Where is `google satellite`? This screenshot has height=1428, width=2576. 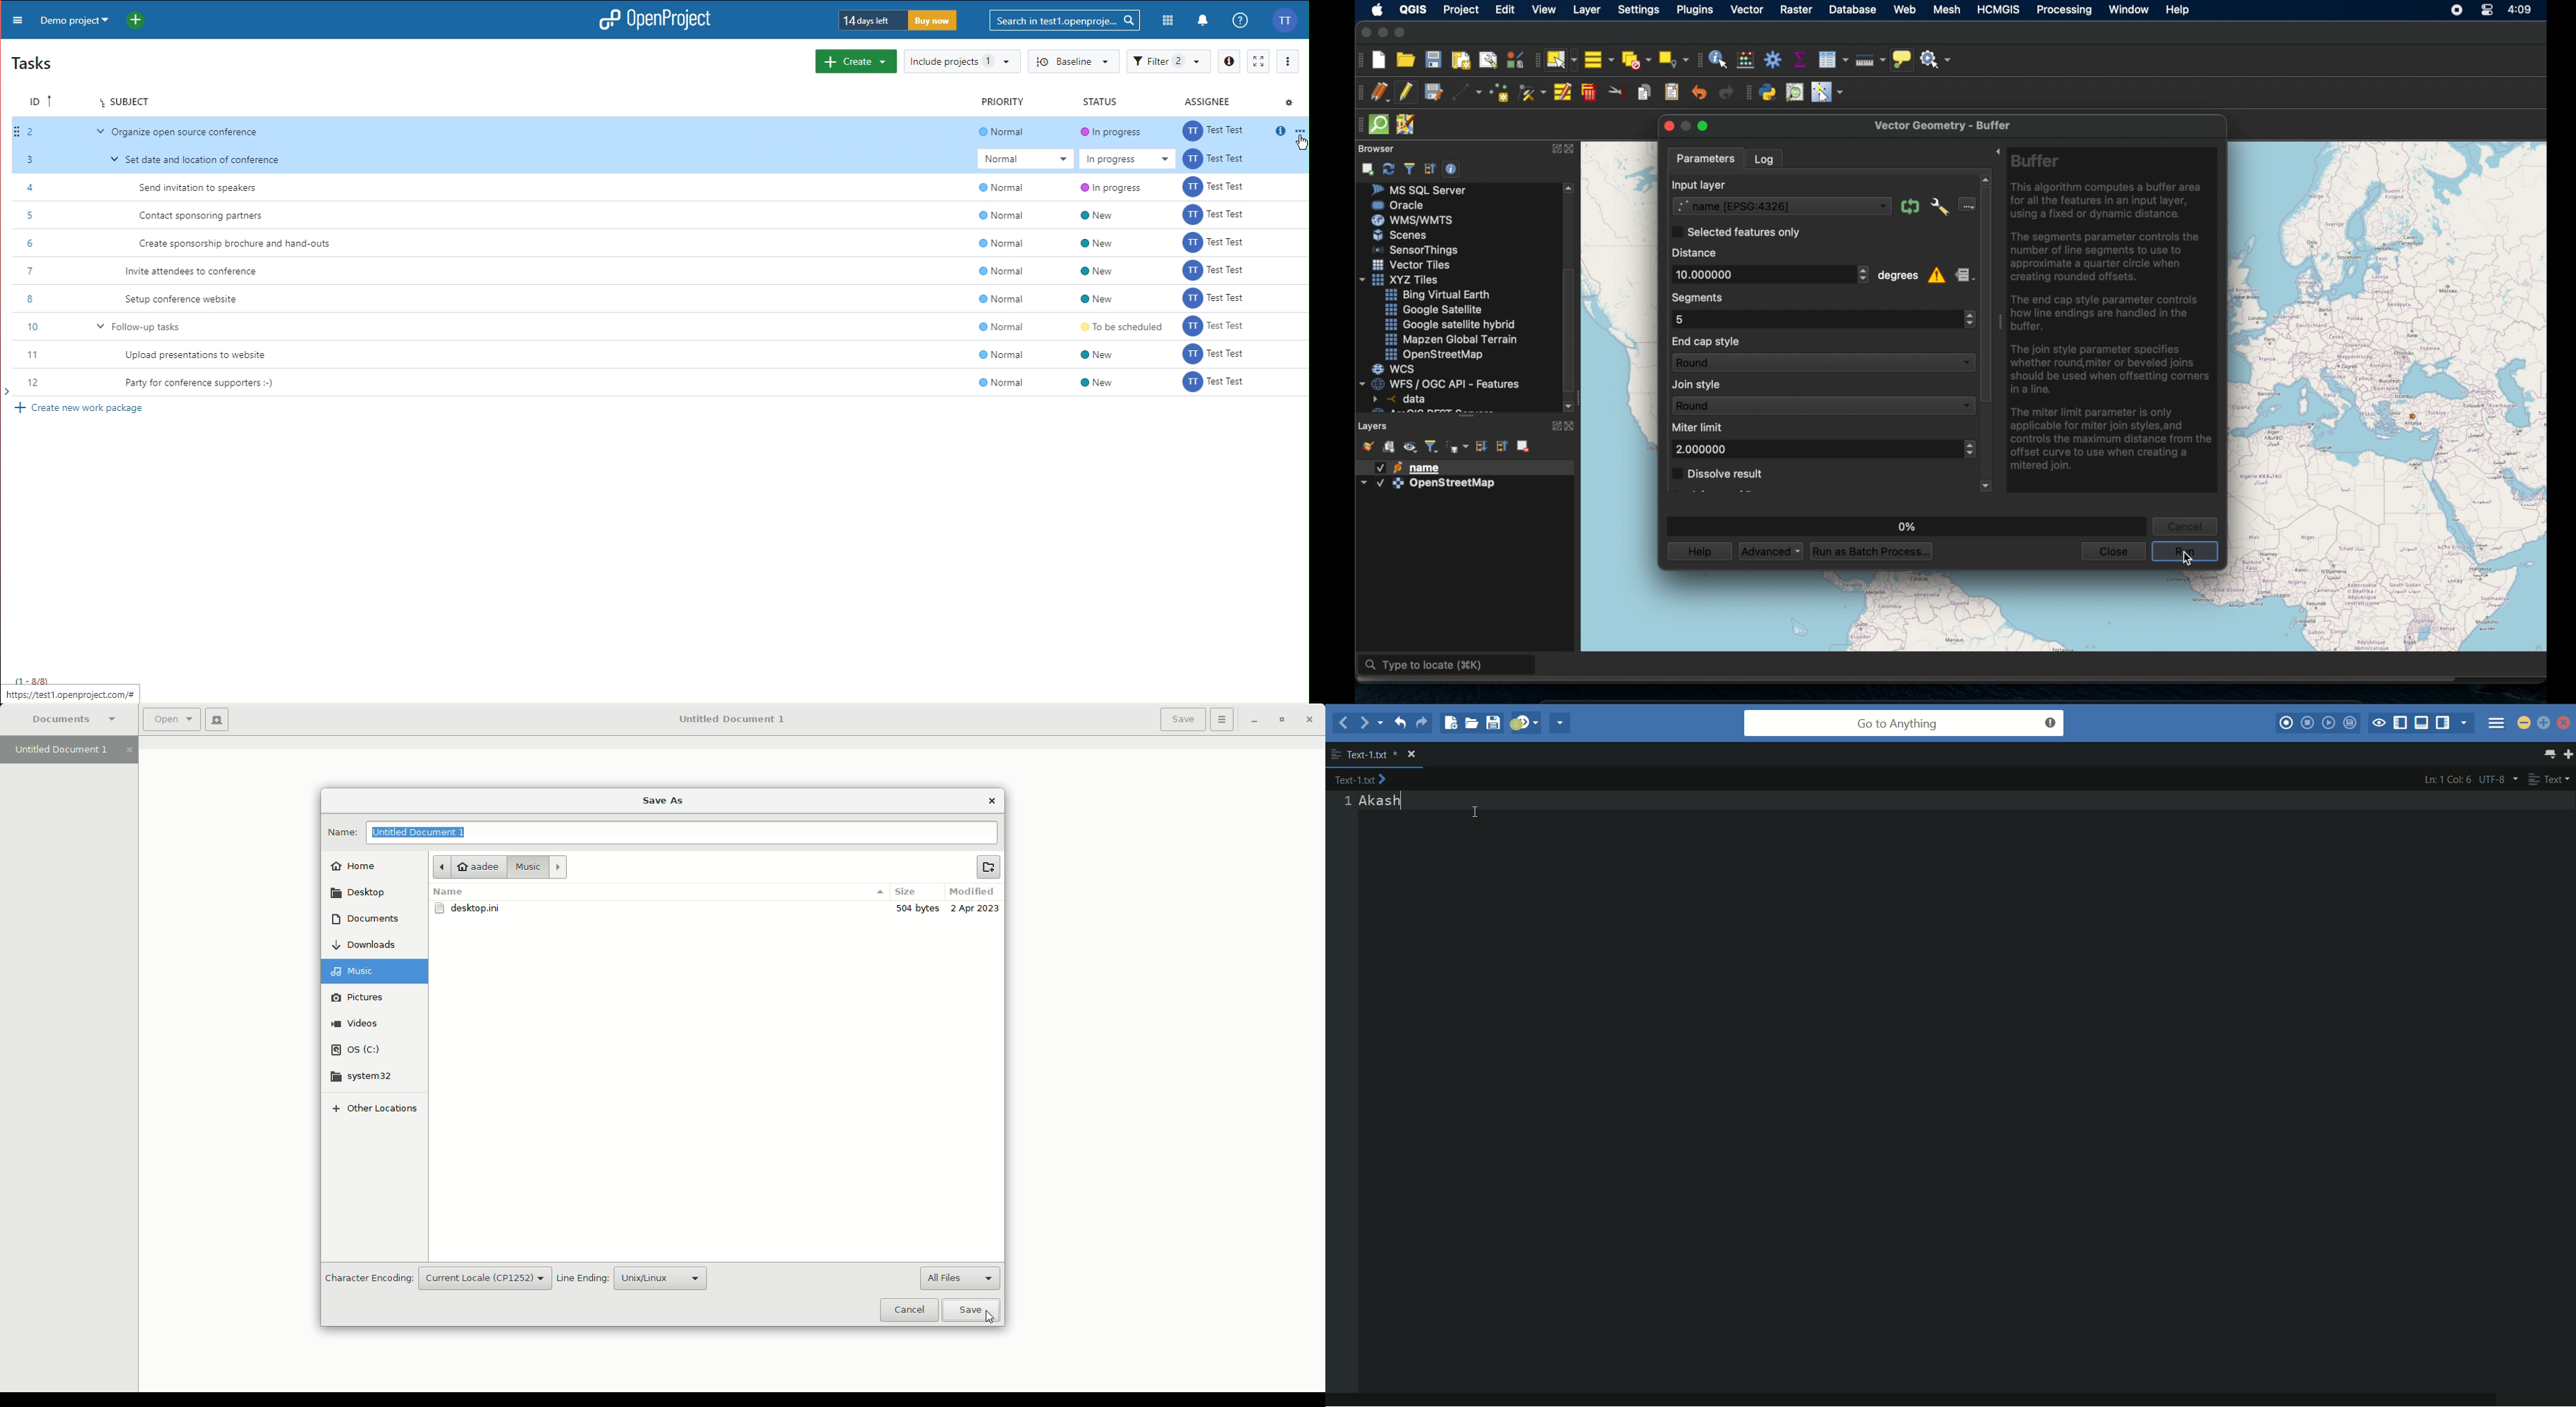 google satellite is located at coordinates (1433, 310).